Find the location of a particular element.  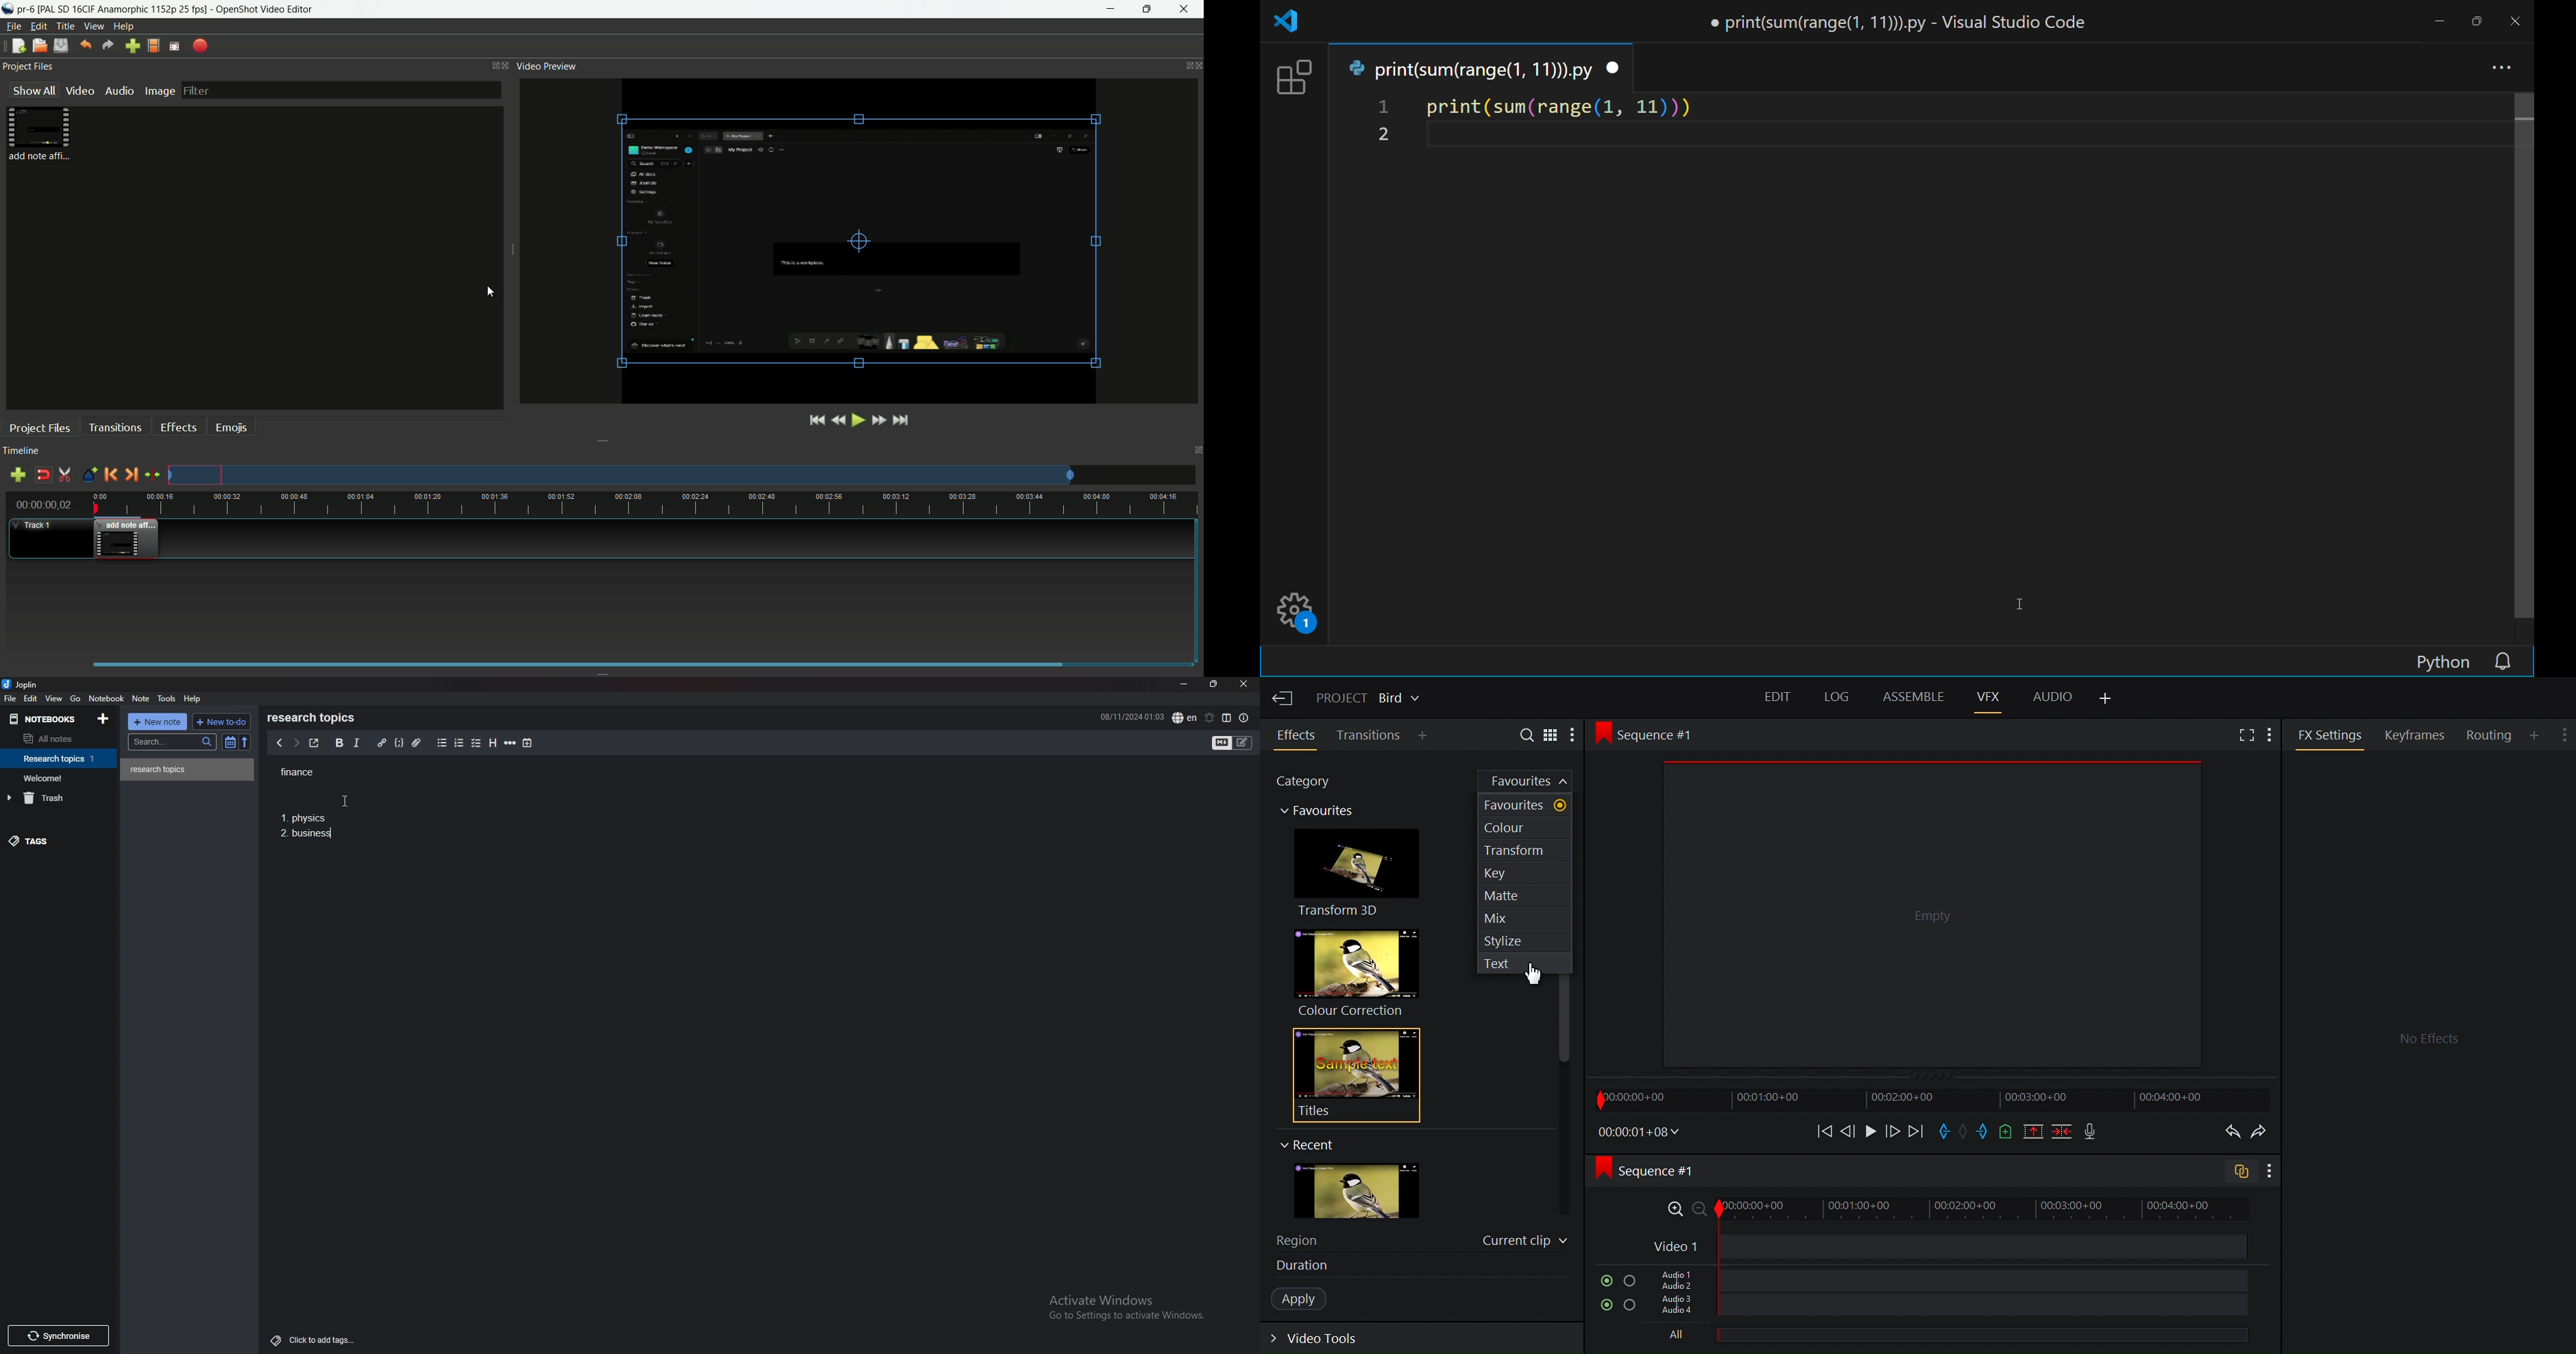

set alarm is located at coordinates (1208, 718).